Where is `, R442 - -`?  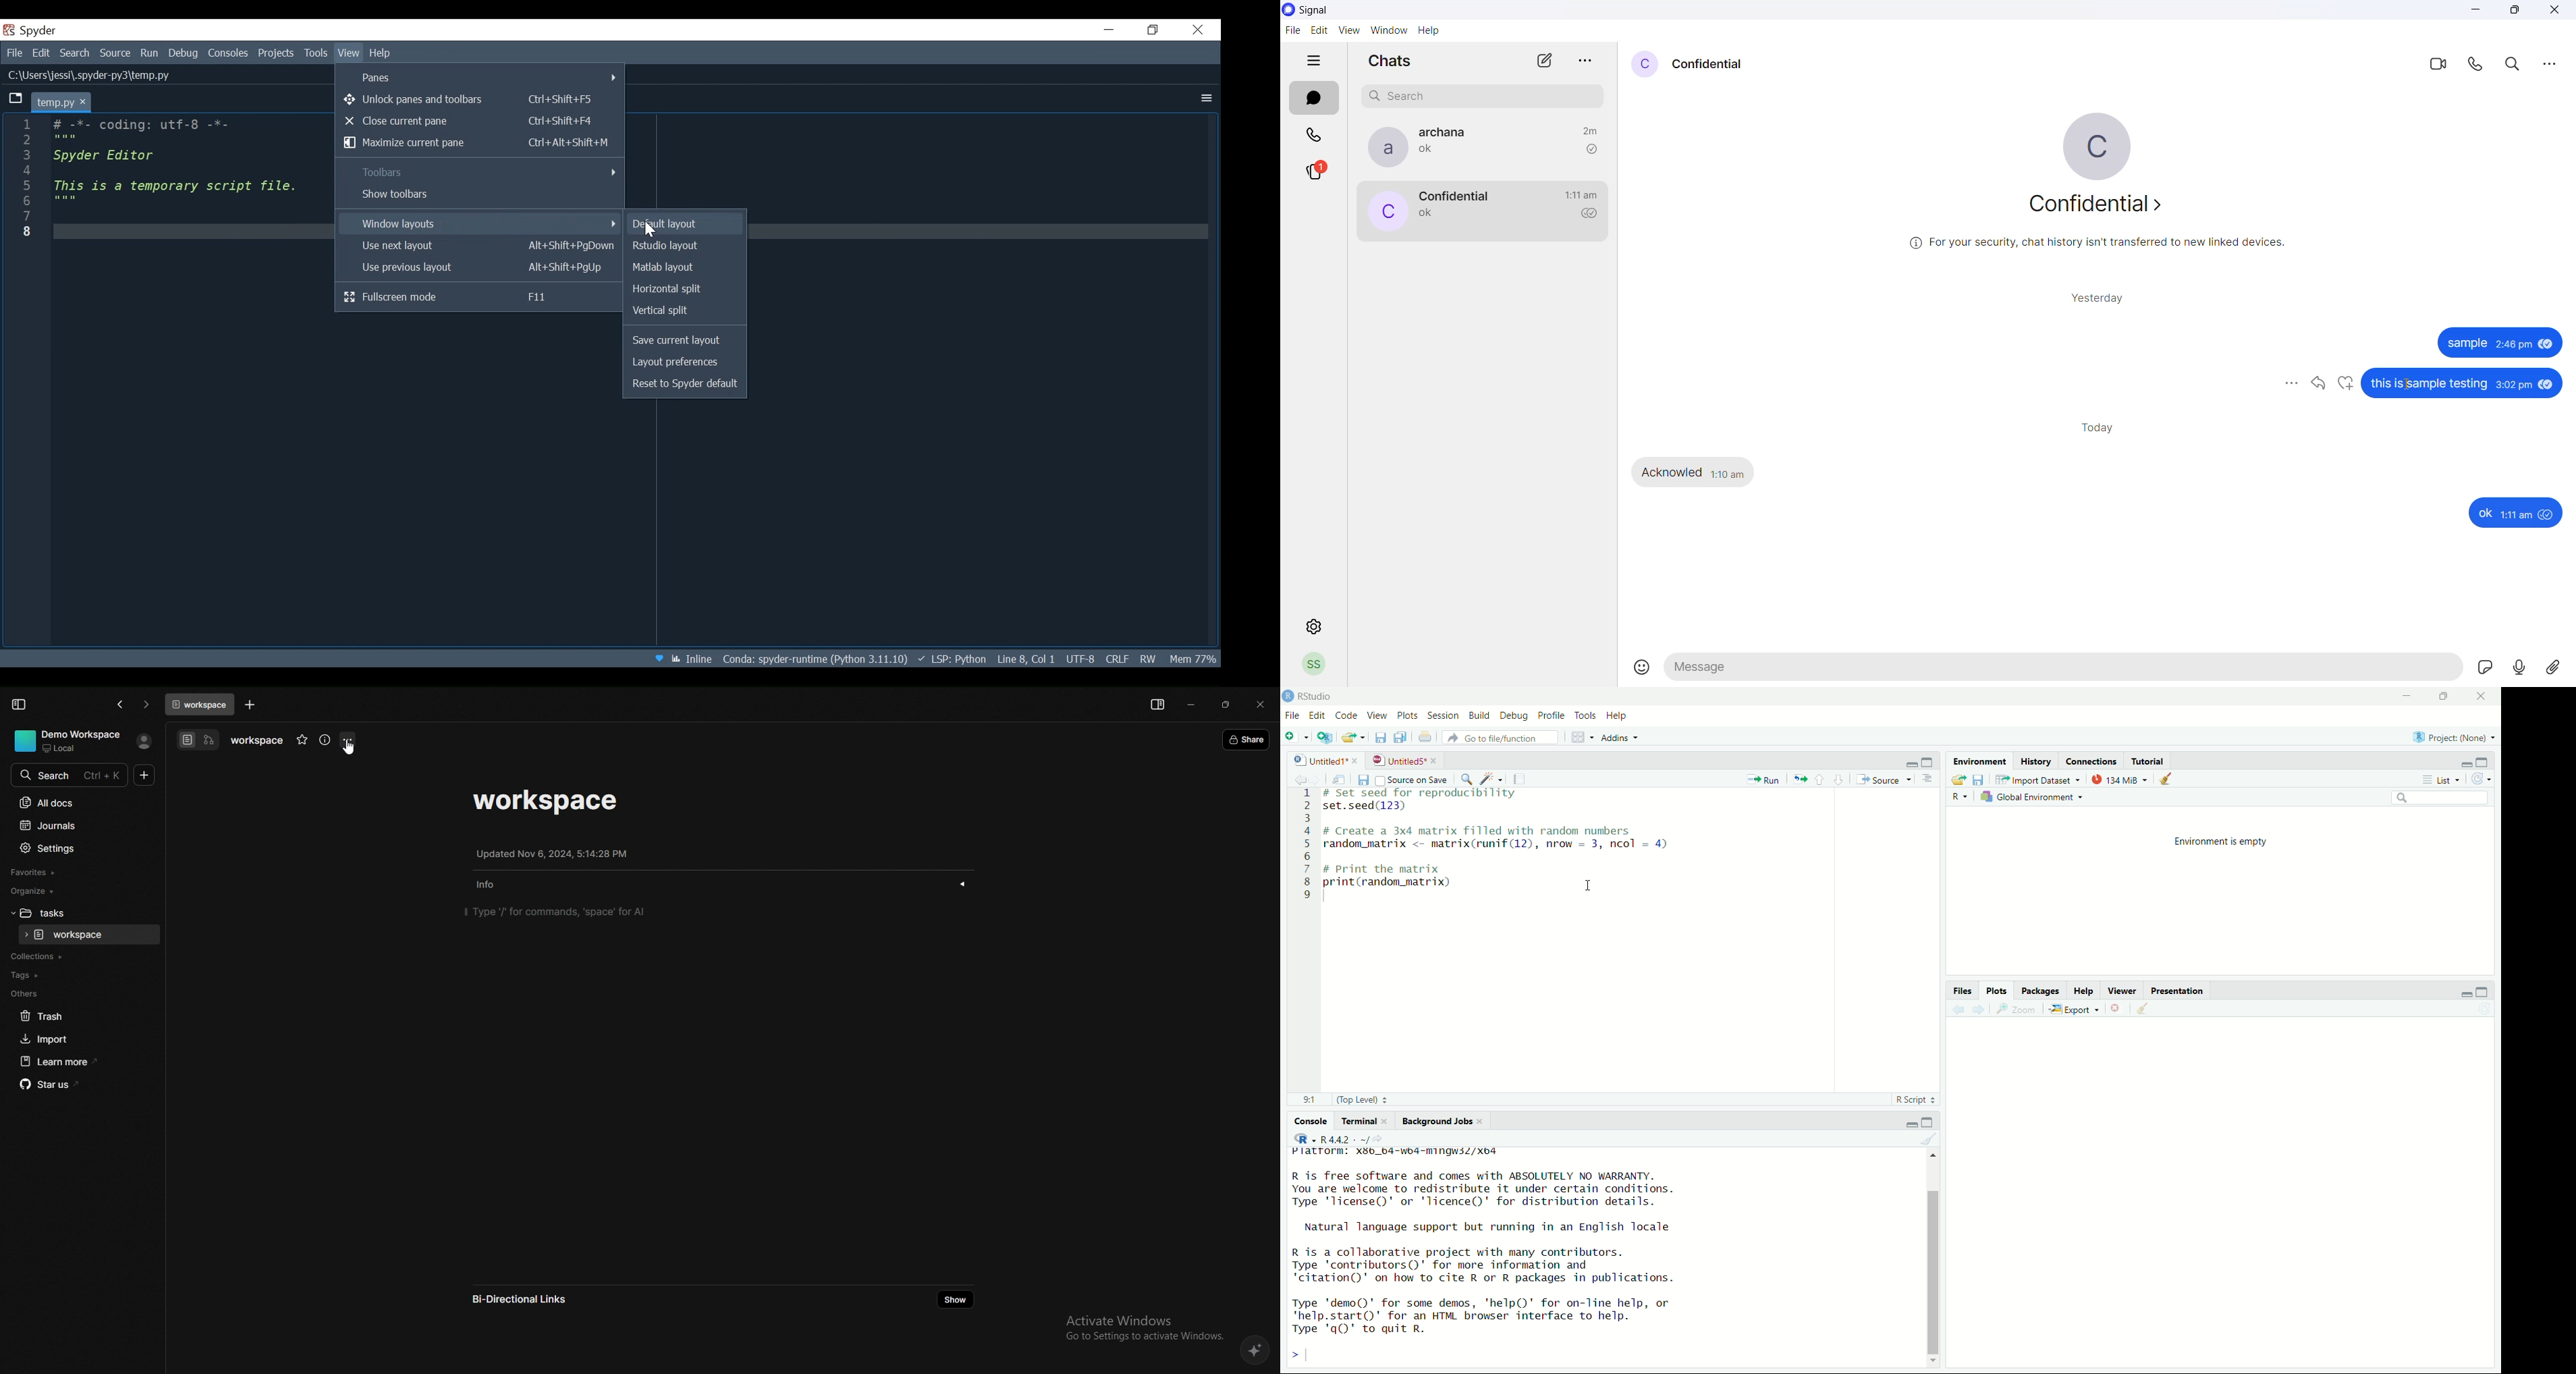
, R442 - - is located at coordinates (1345, 1139).